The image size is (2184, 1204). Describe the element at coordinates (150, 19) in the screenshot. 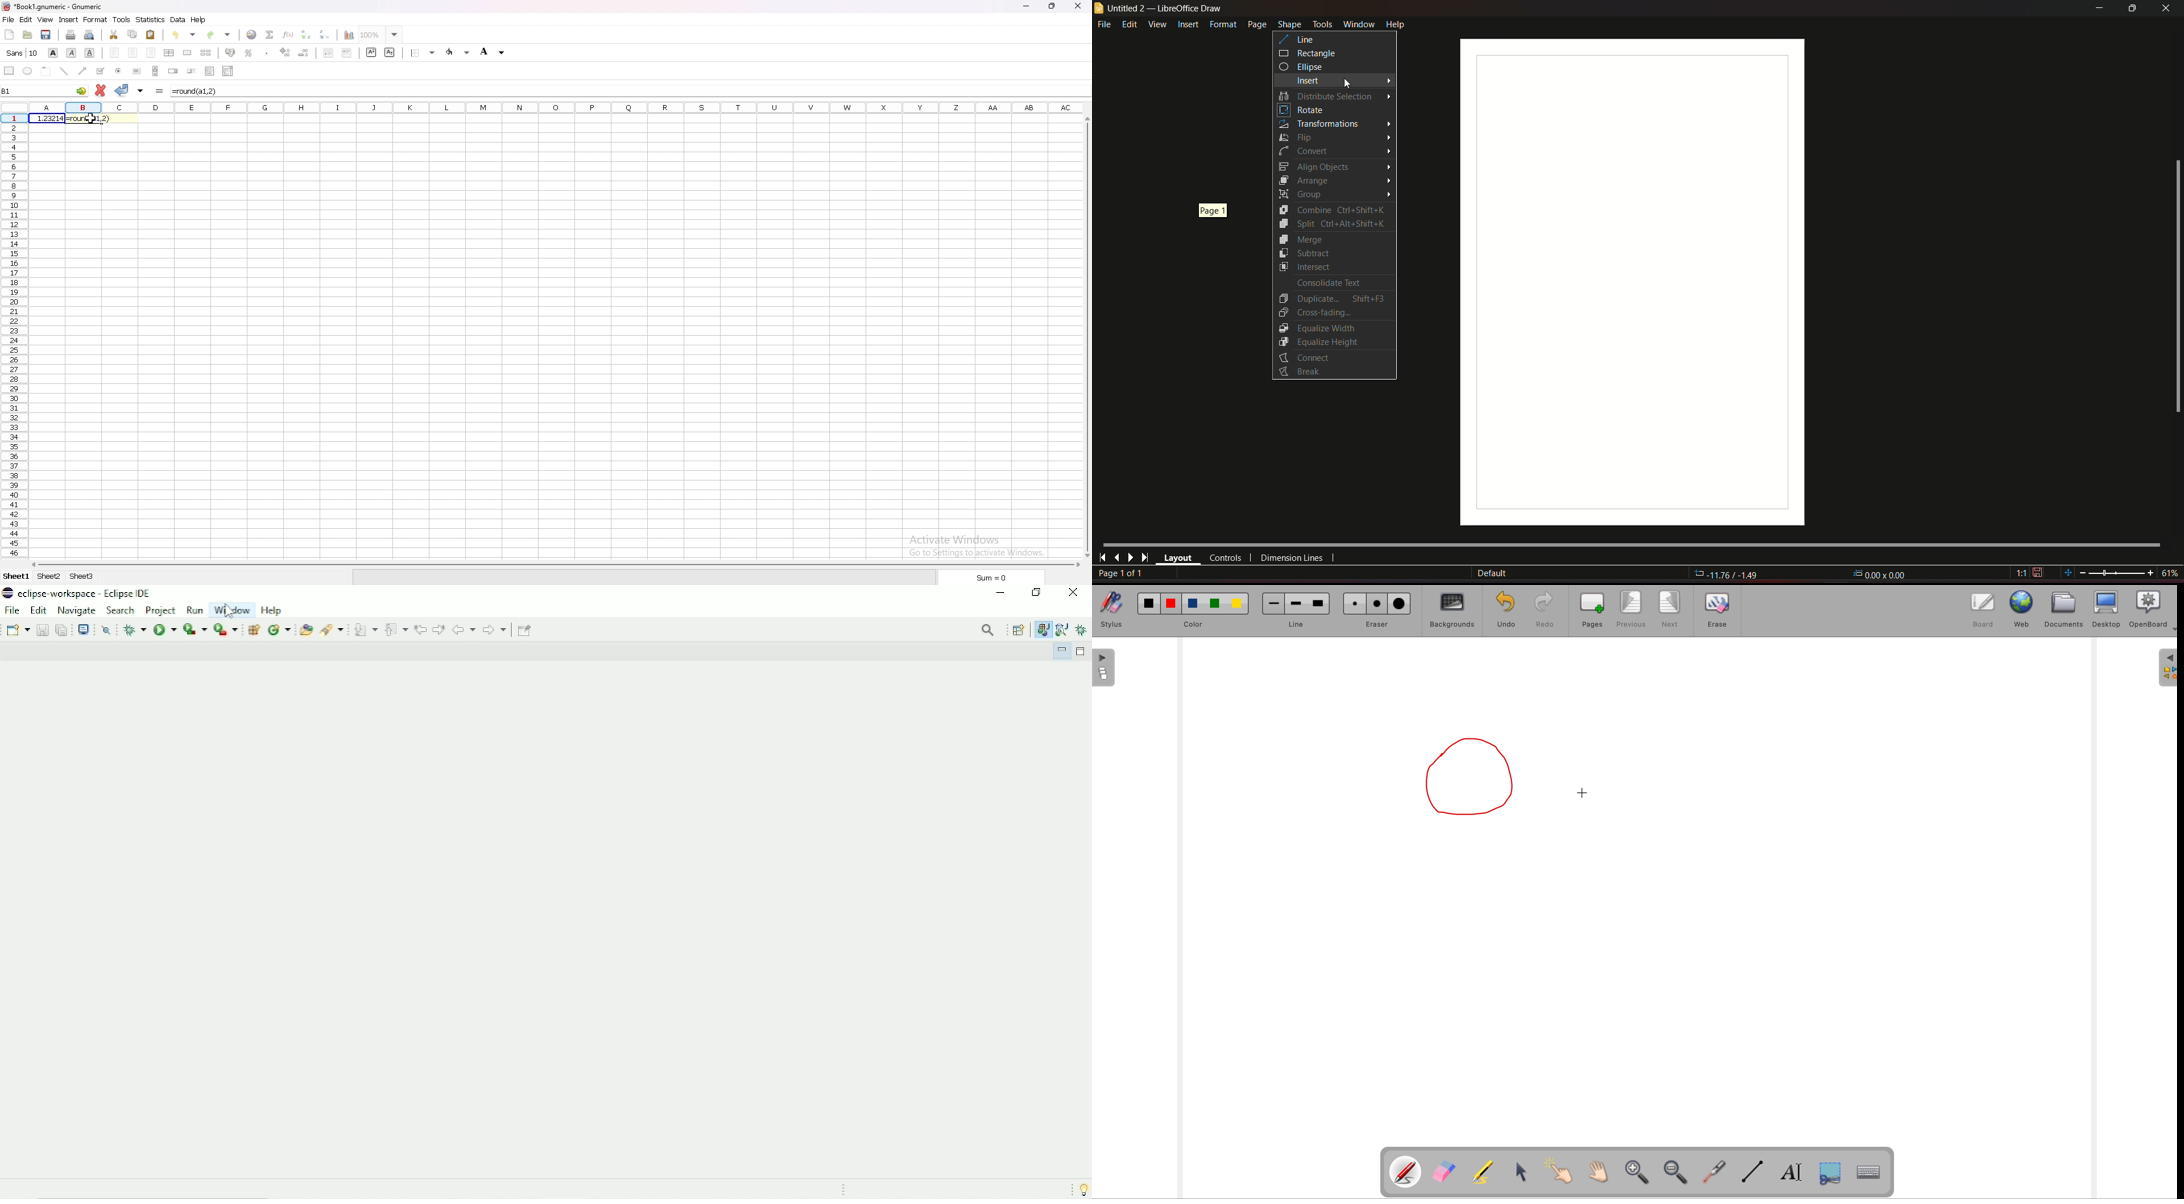

I see `statistics` at that location.